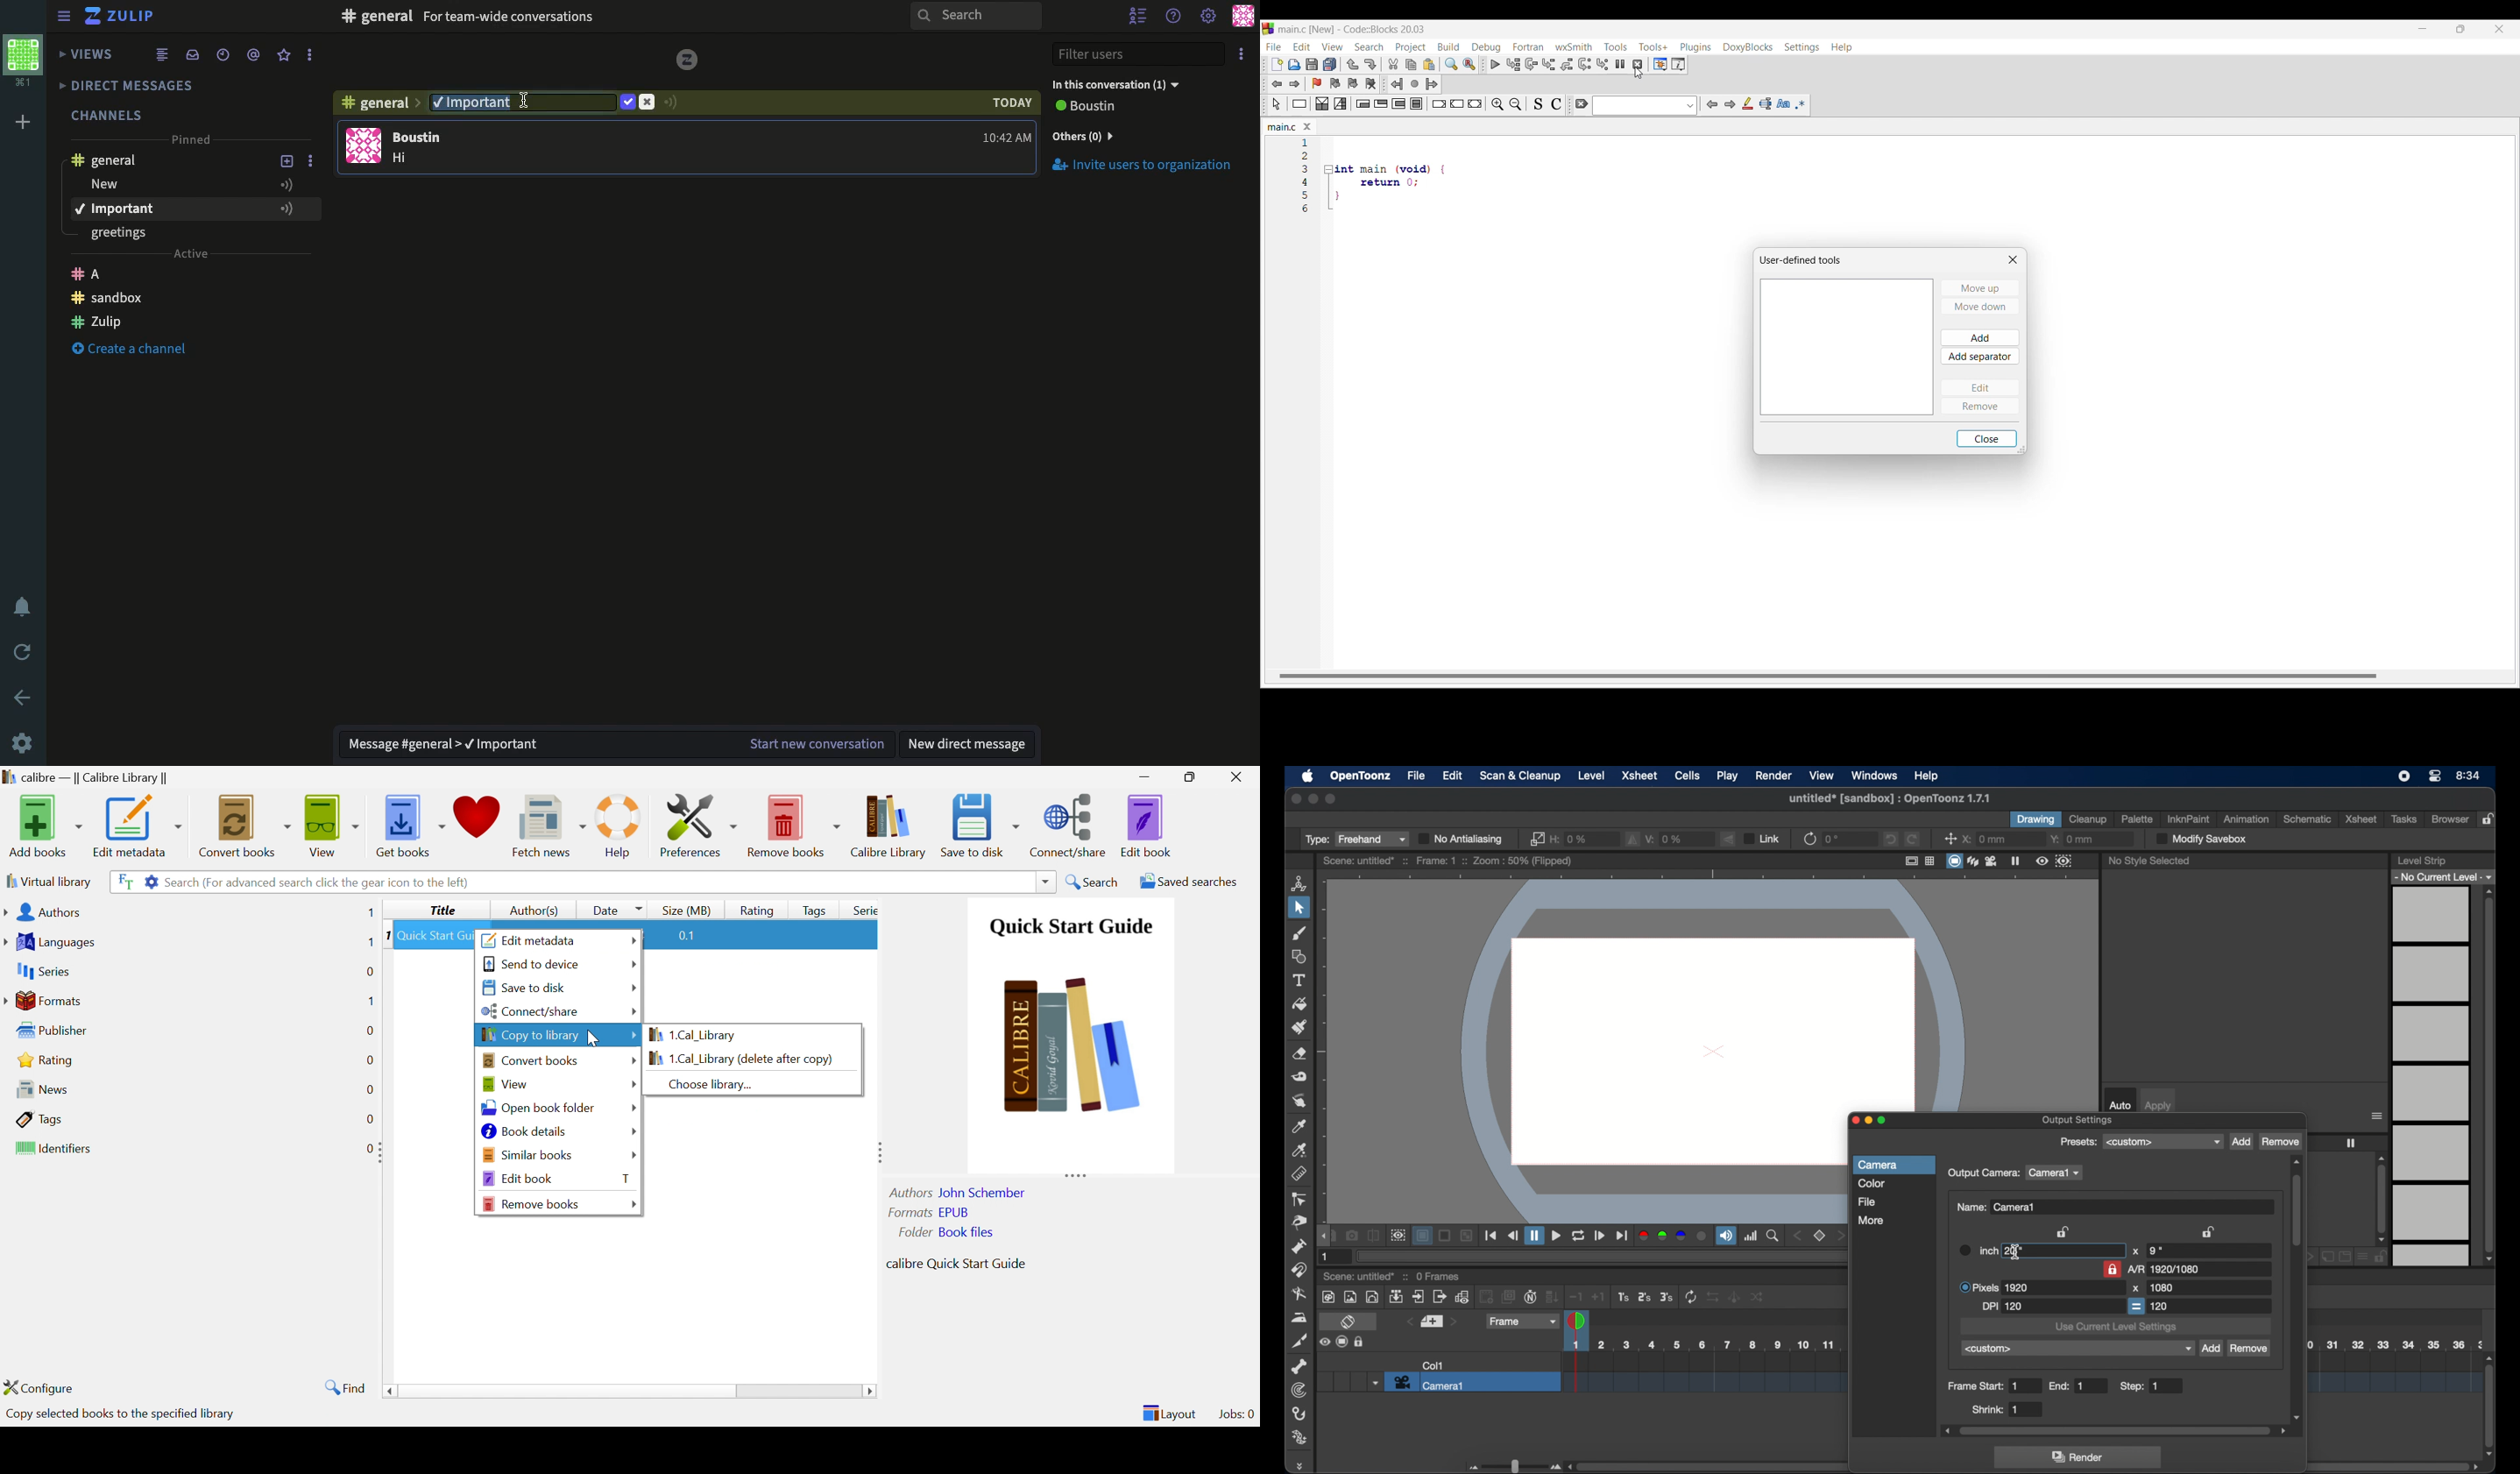 This screenshot has height=1484, width=2520. What do you see at coordinates (1995, 1288) in the screenshot?
I see `pixels` at bounding box center [1995, 1288].